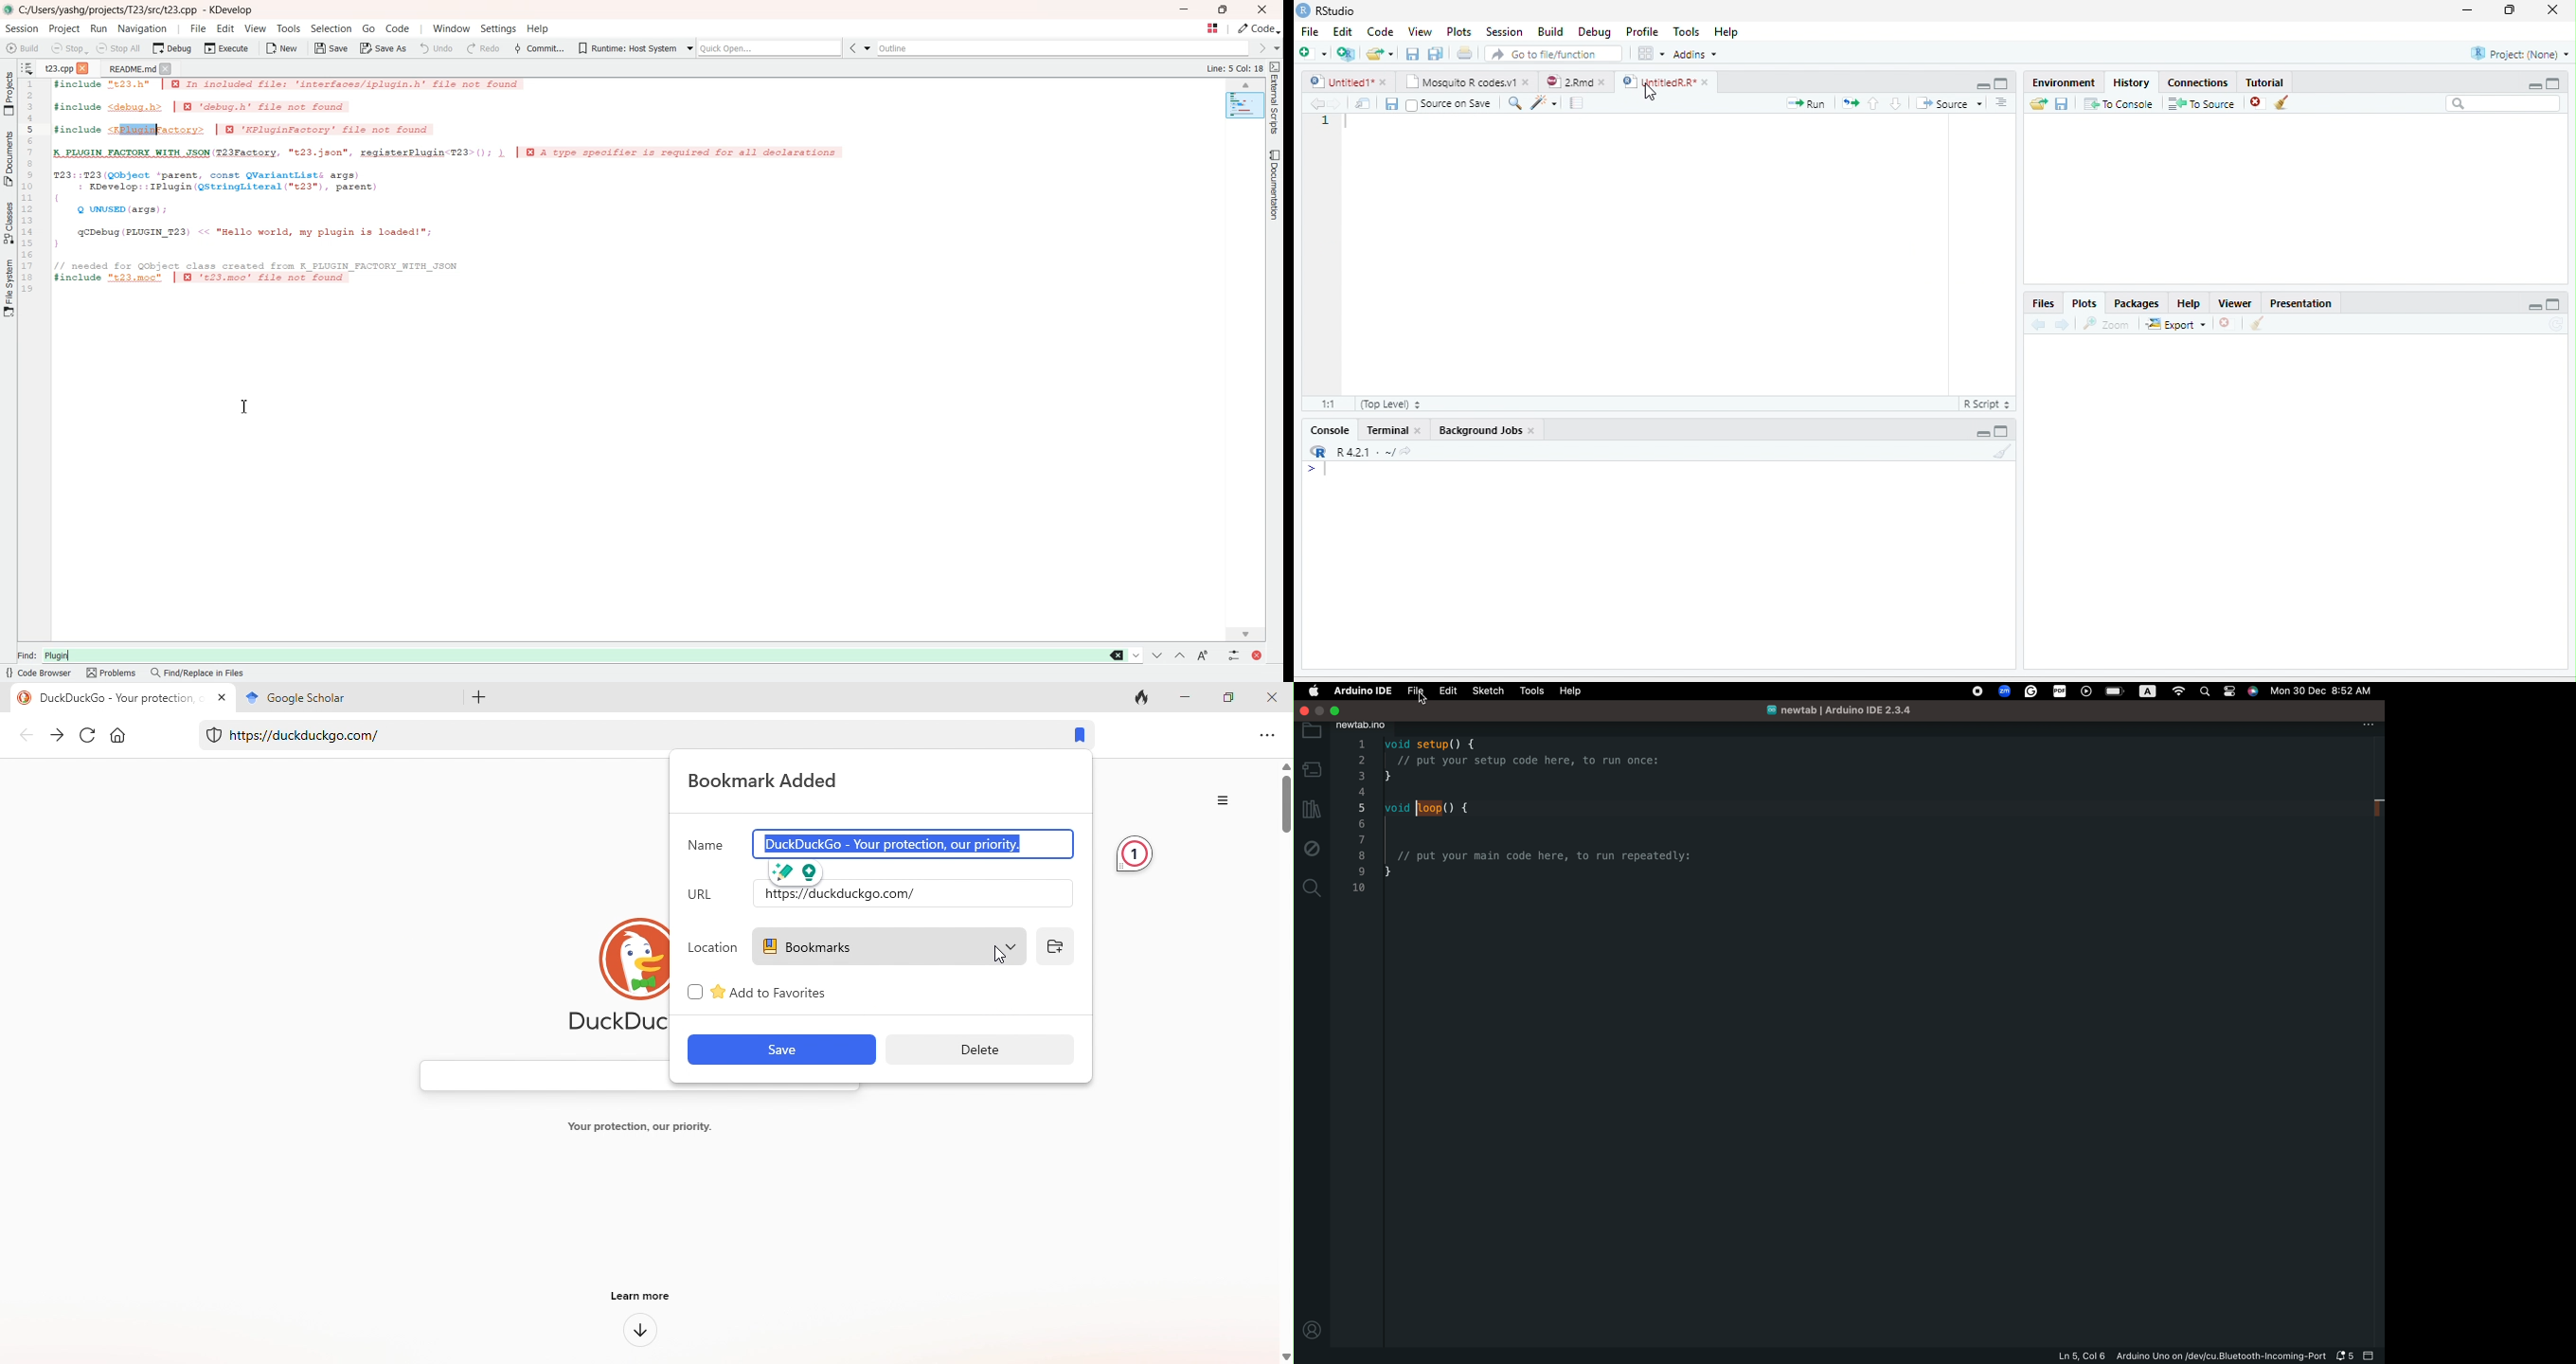  Describe the element at coordinates (2553, 10) in the screenshot. I see `close` at that location.